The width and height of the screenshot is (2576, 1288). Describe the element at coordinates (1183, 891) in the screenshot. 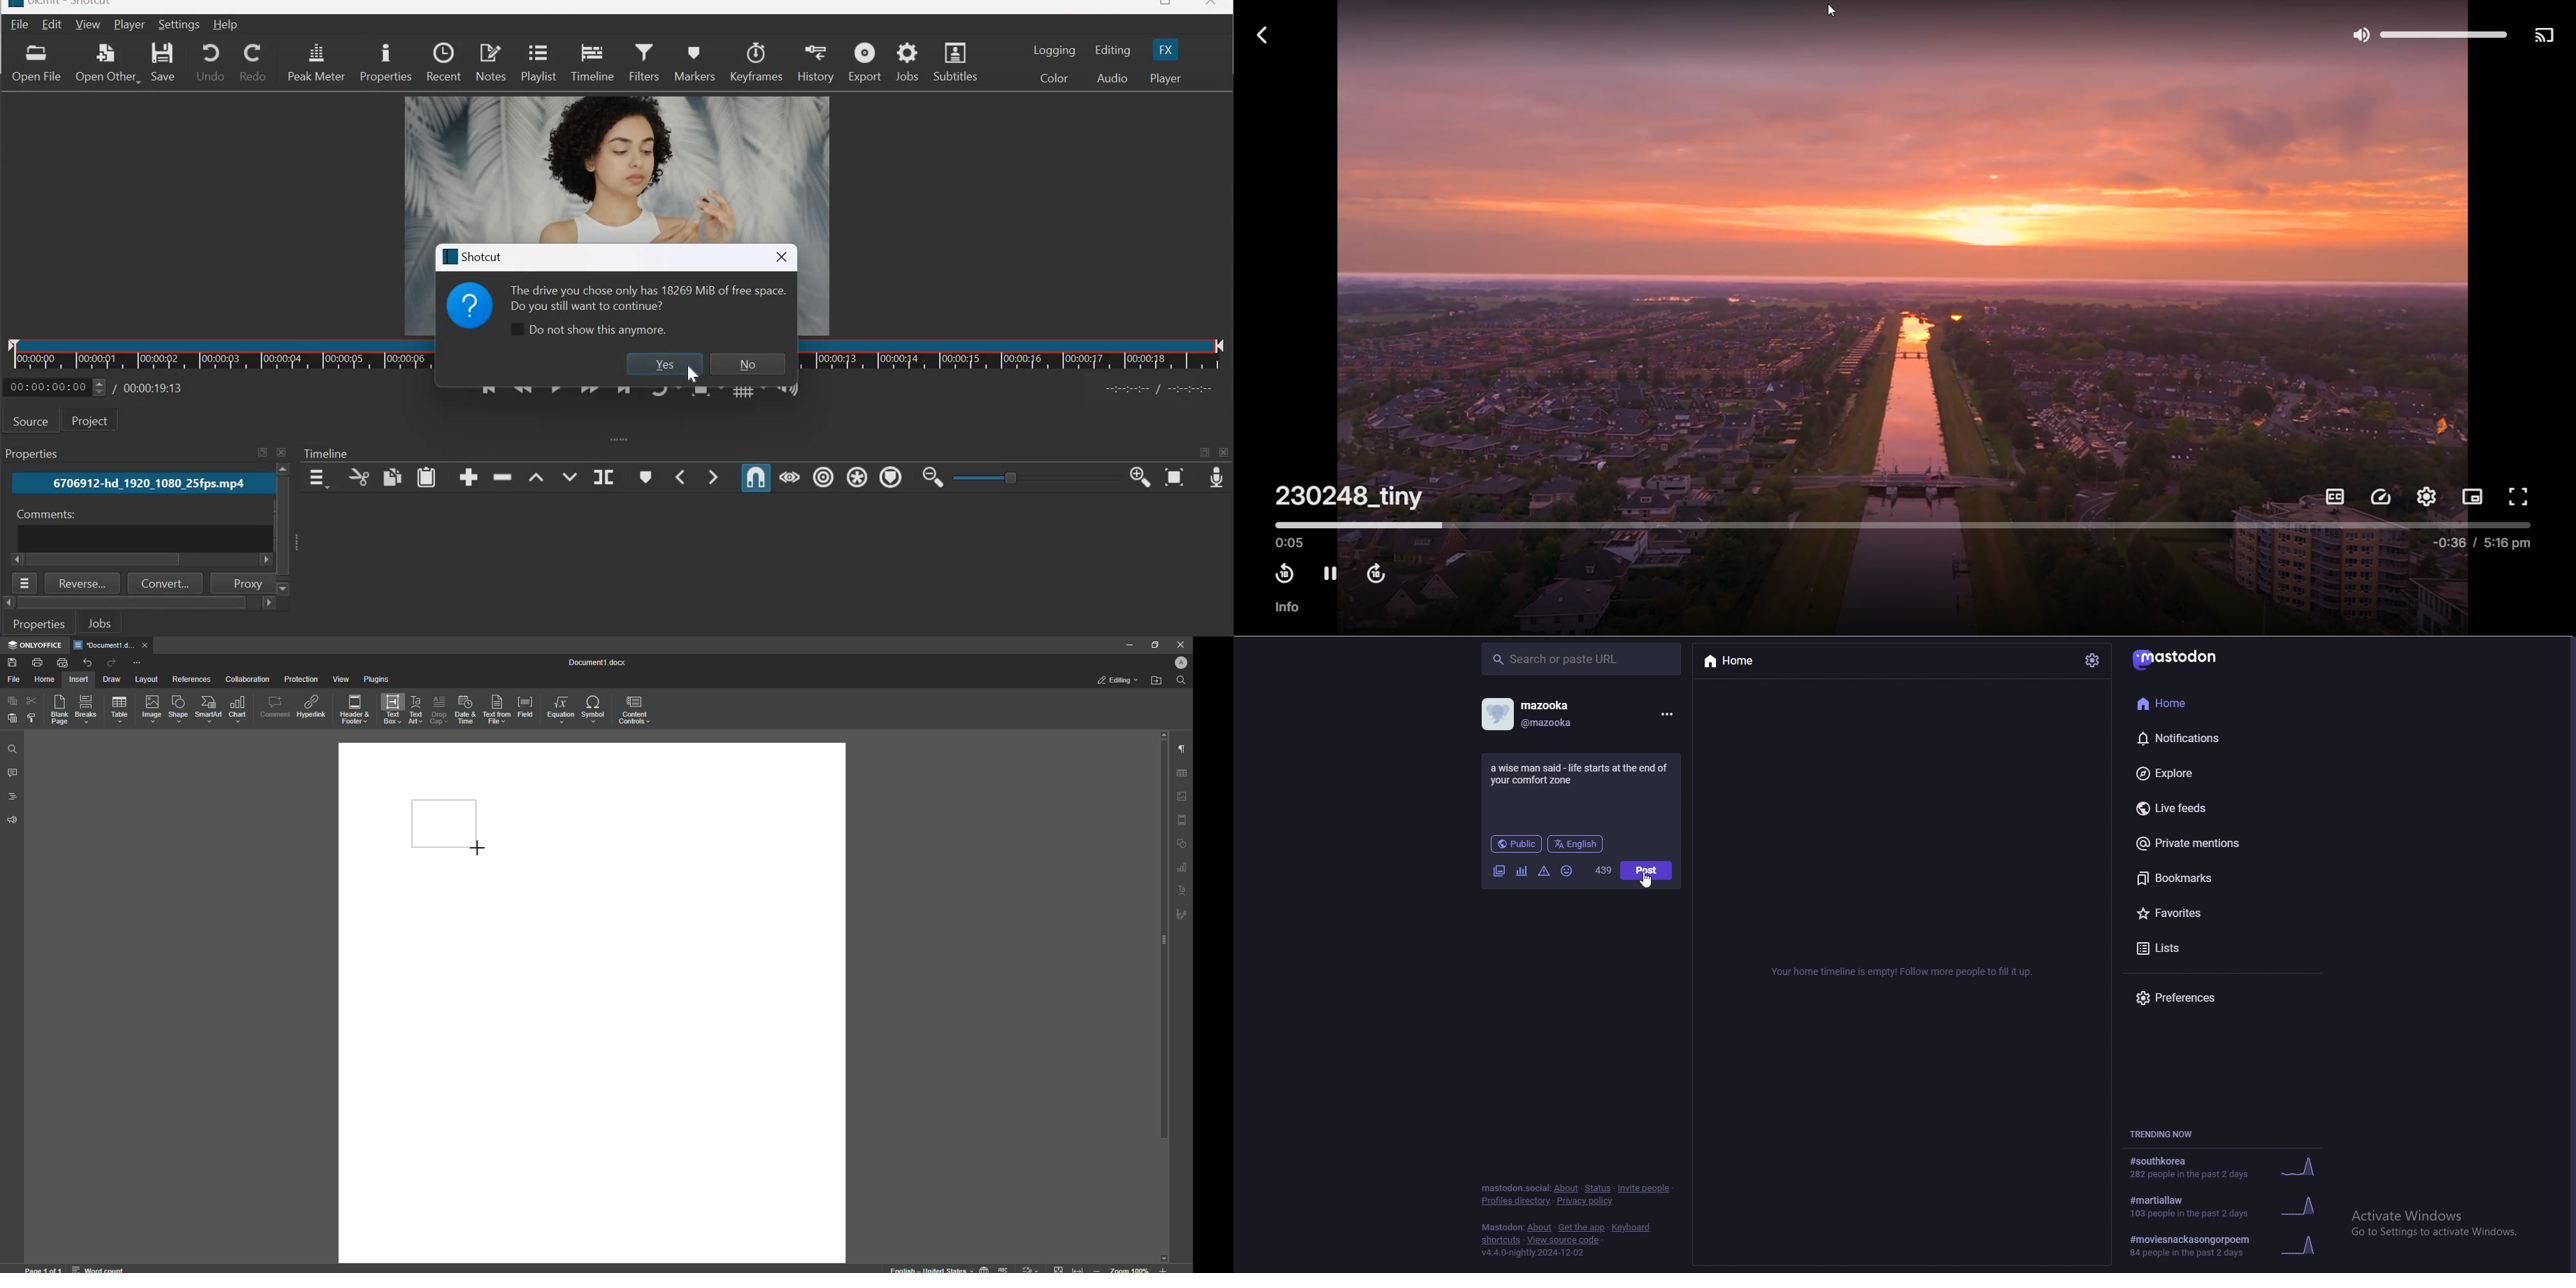

I see `text art` at that location.